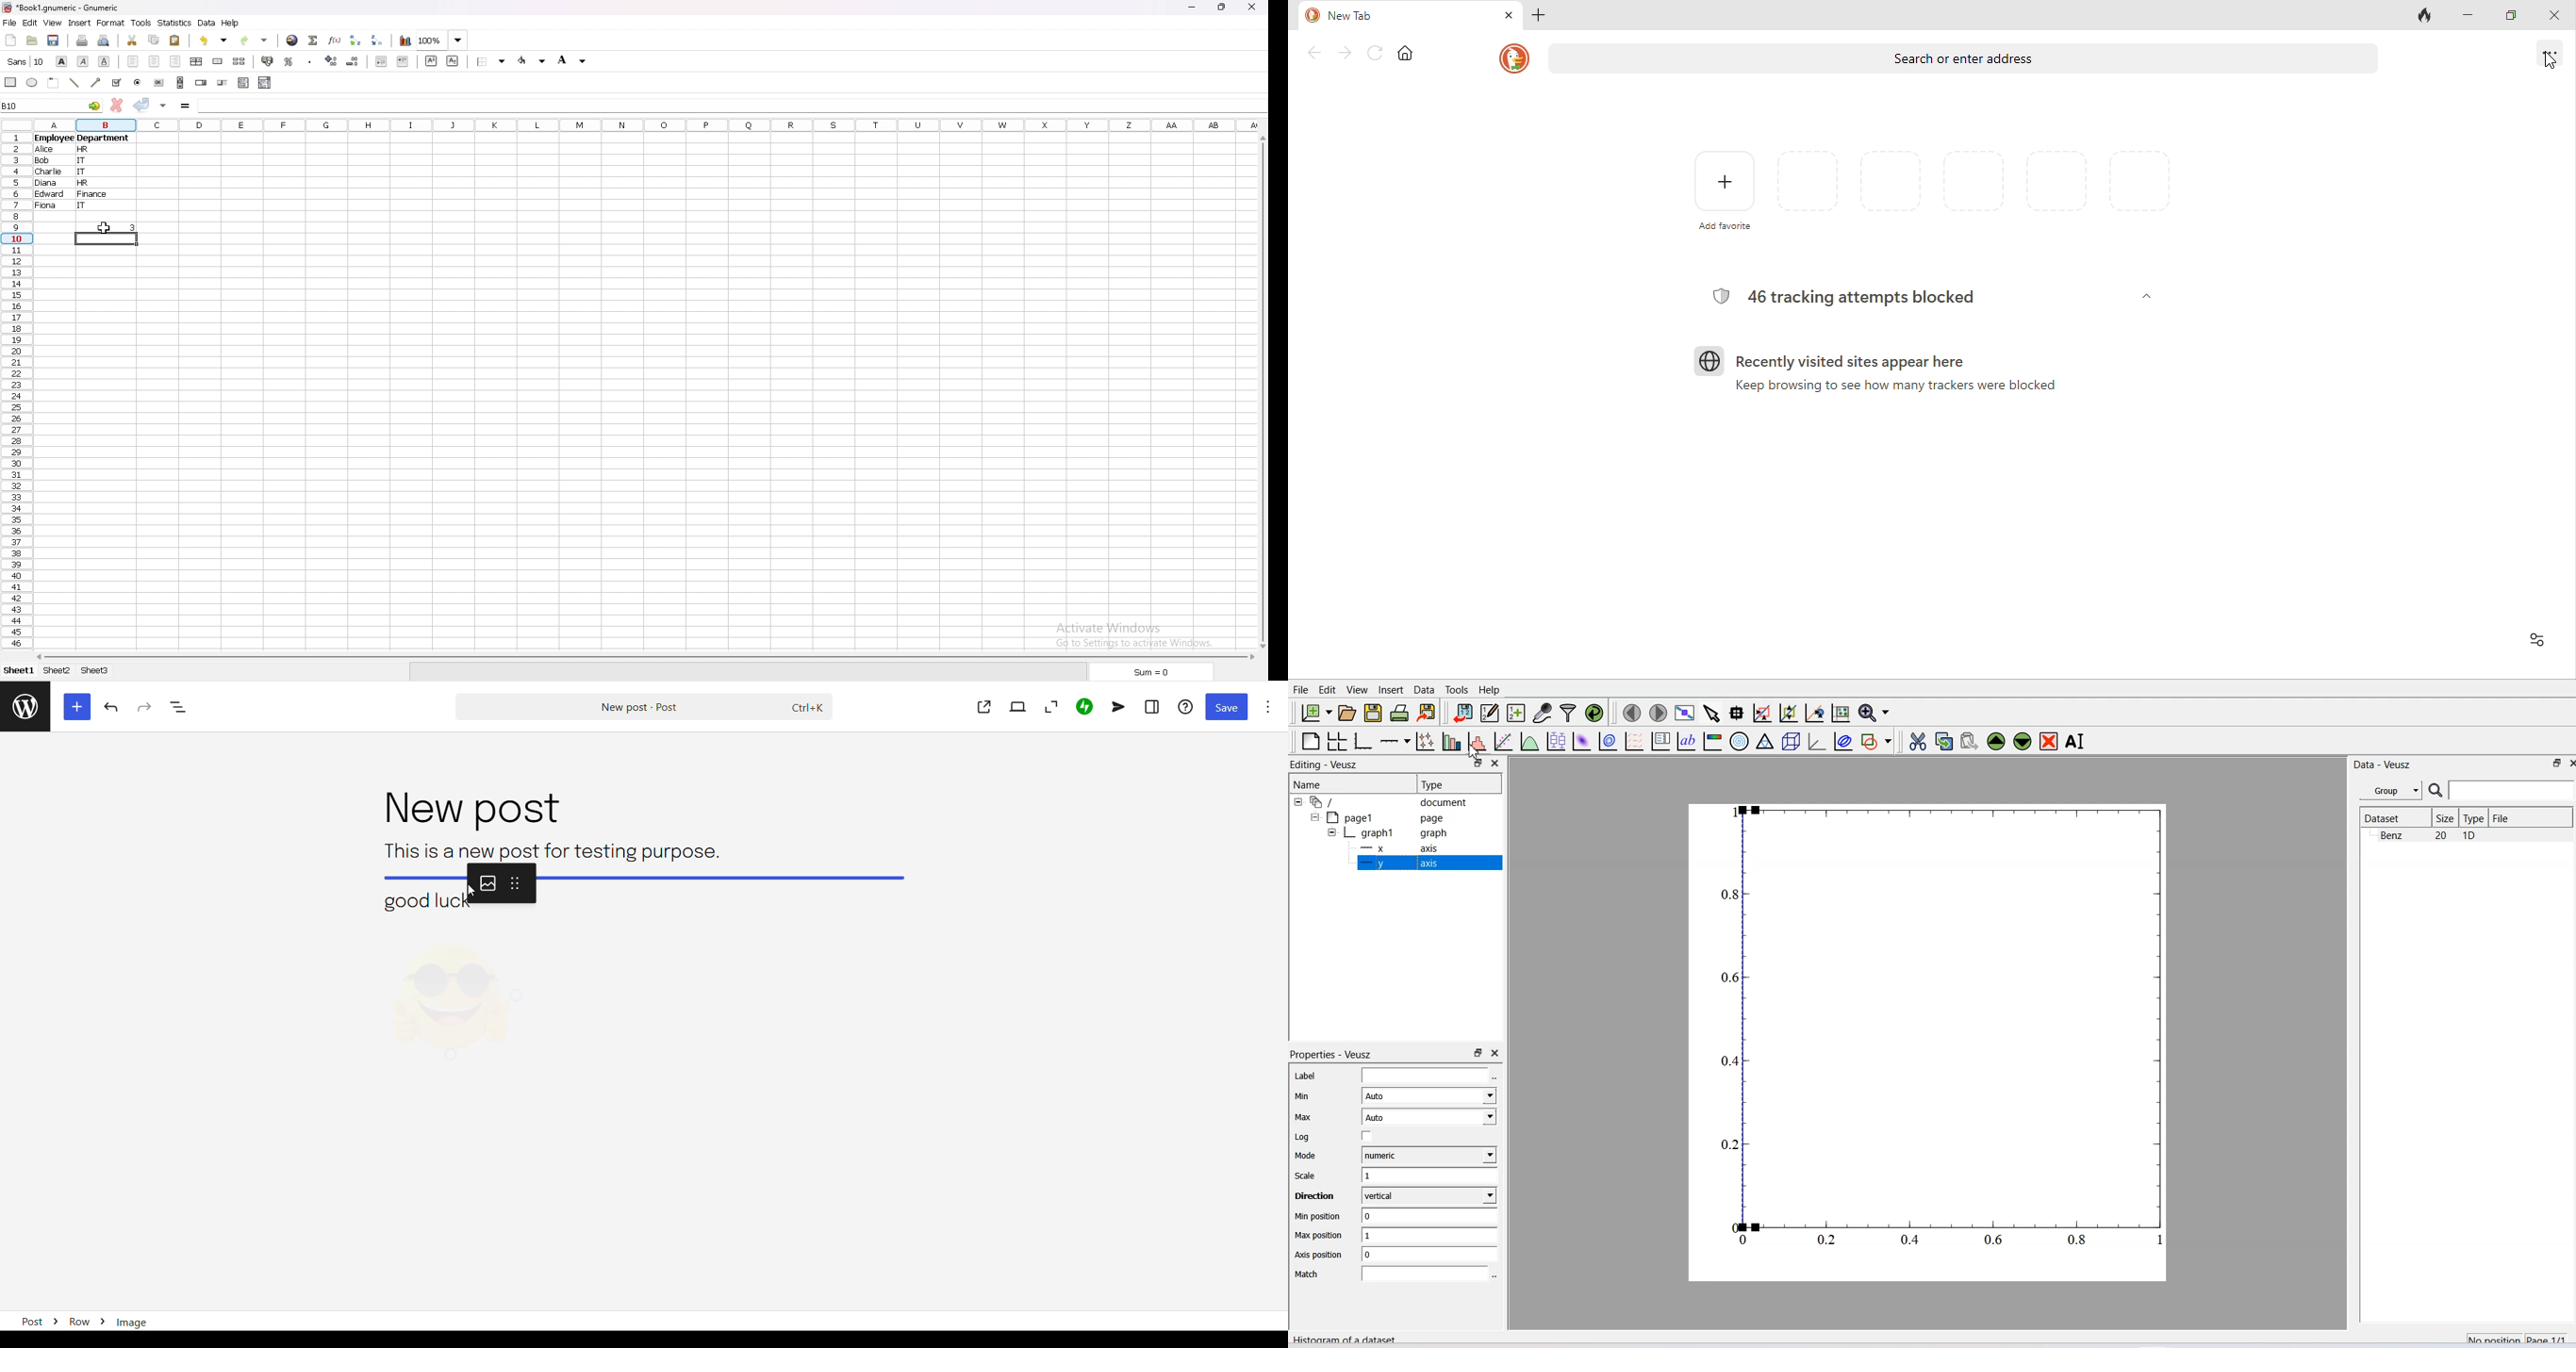 The height and width of the screenshot is (1372, 2576). Describe the element at coordinates (1393, 1096) in the screenshot. I see `Min` at that location.